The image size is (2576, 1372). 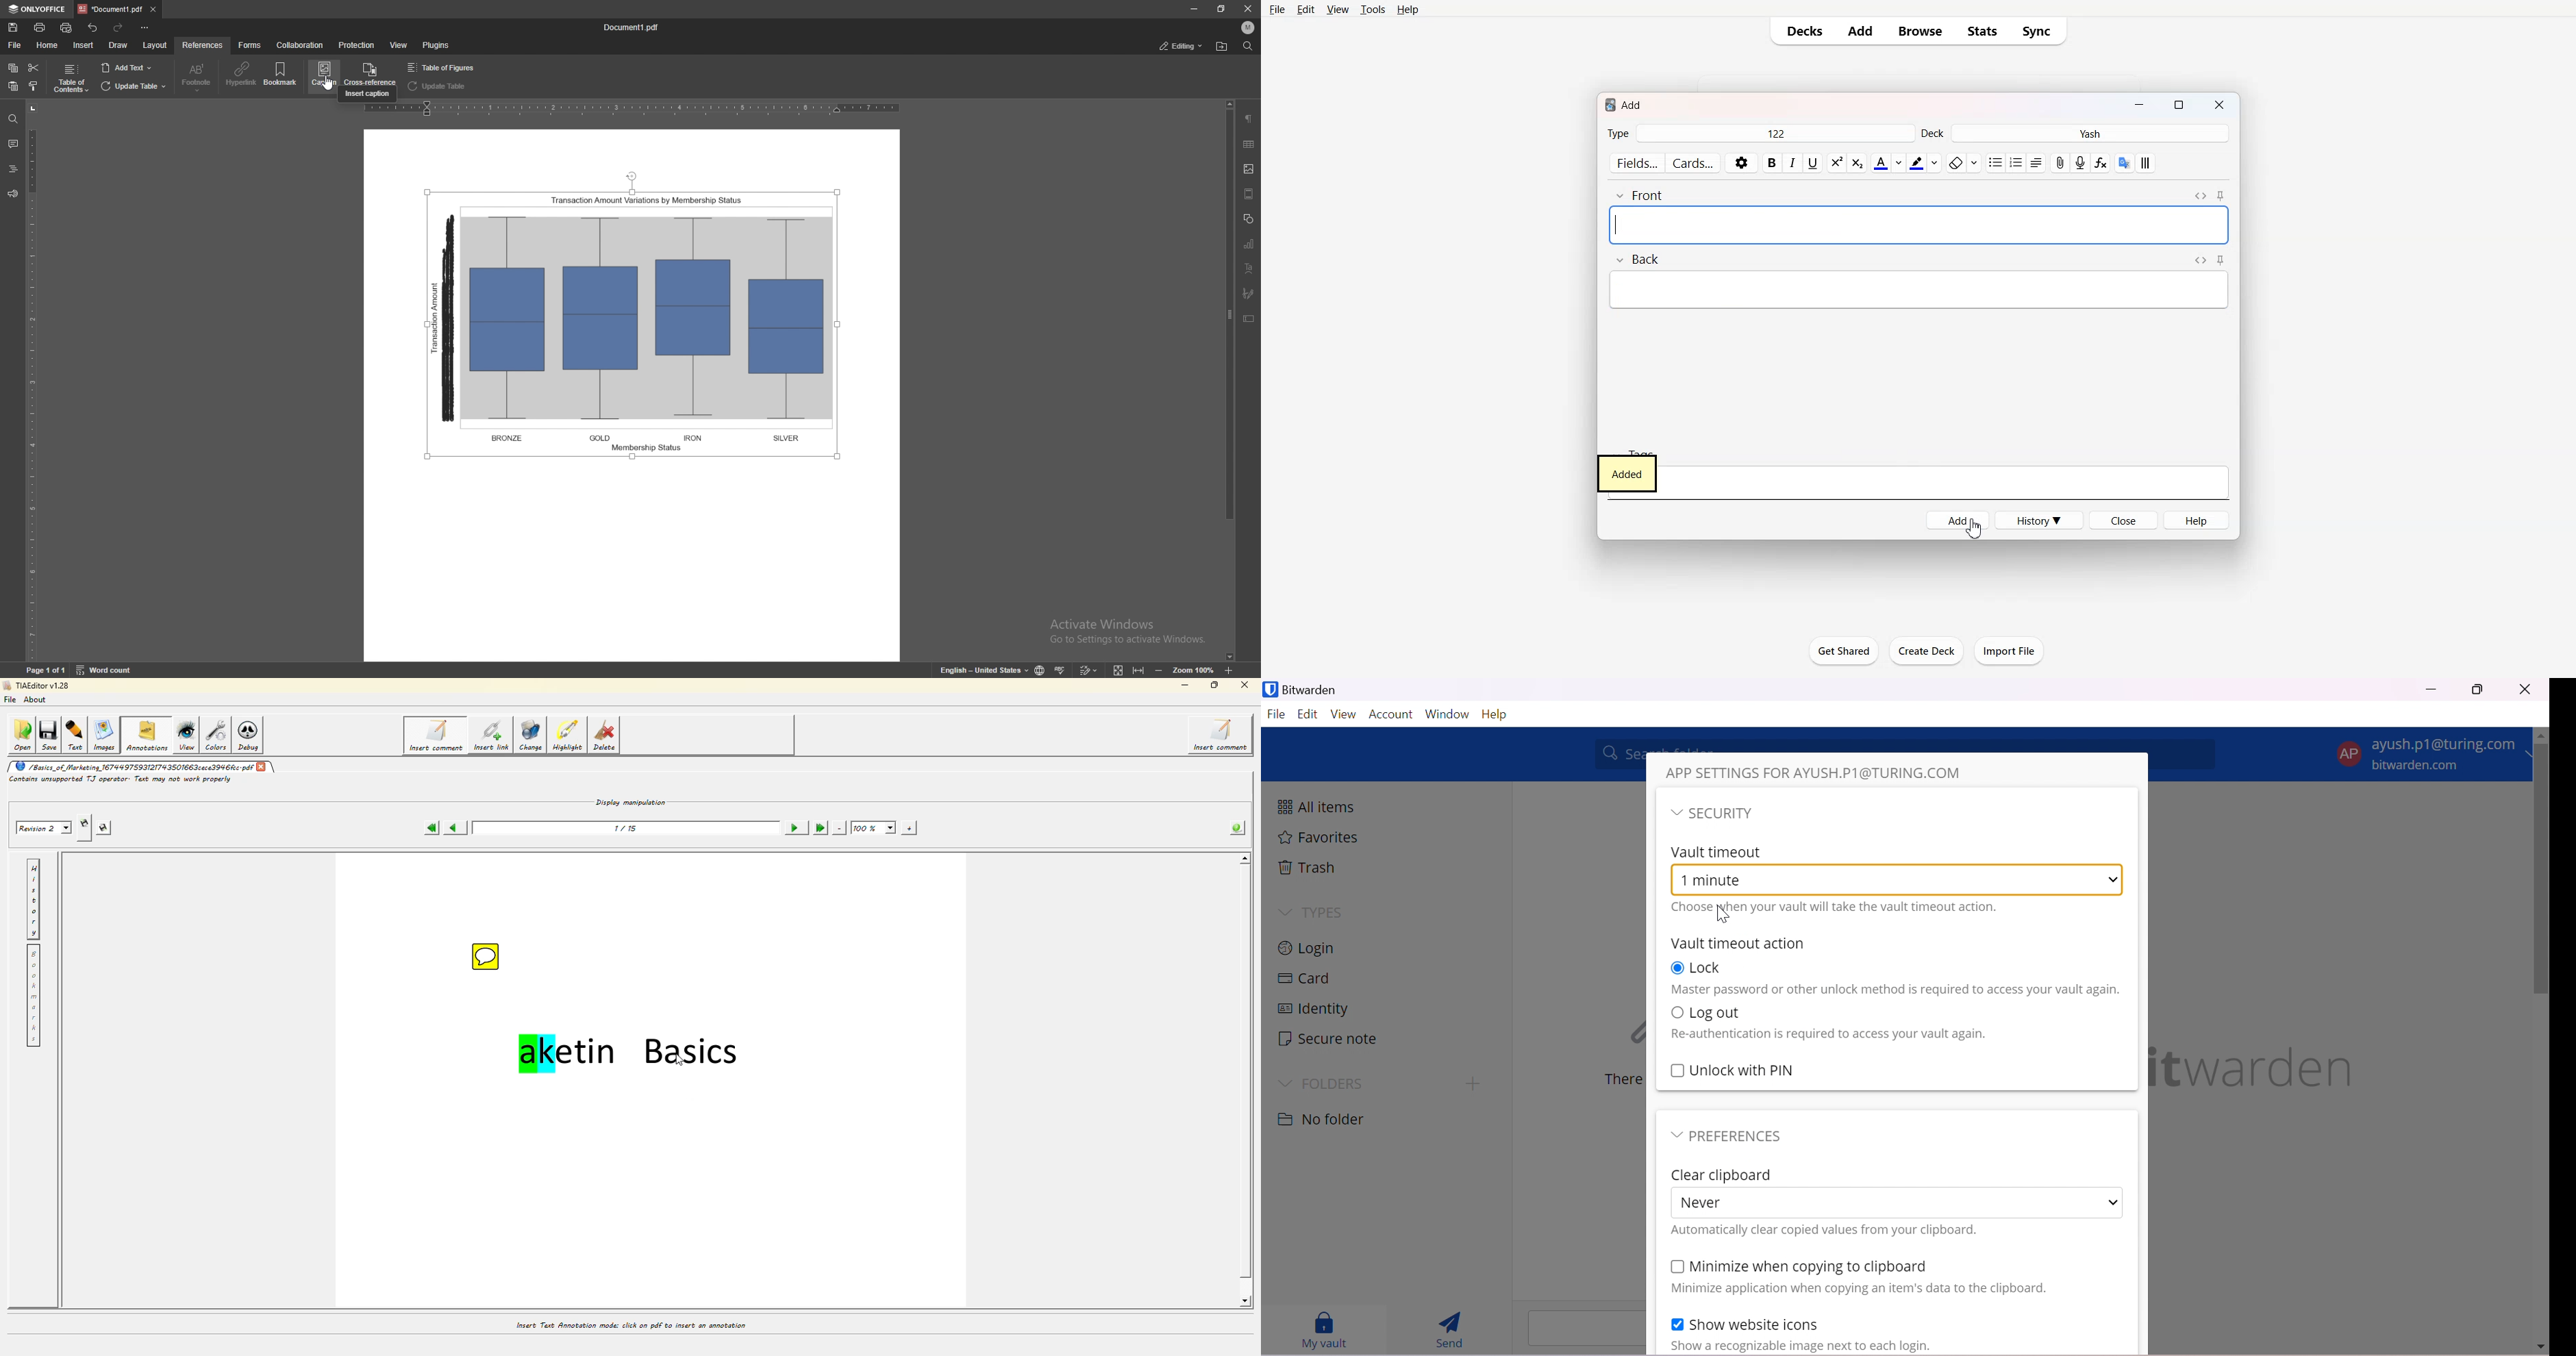 What do you see at coordinates (1724, 881) in the screenshot?
I see `1 minute` at bounding box center [1724, 881].